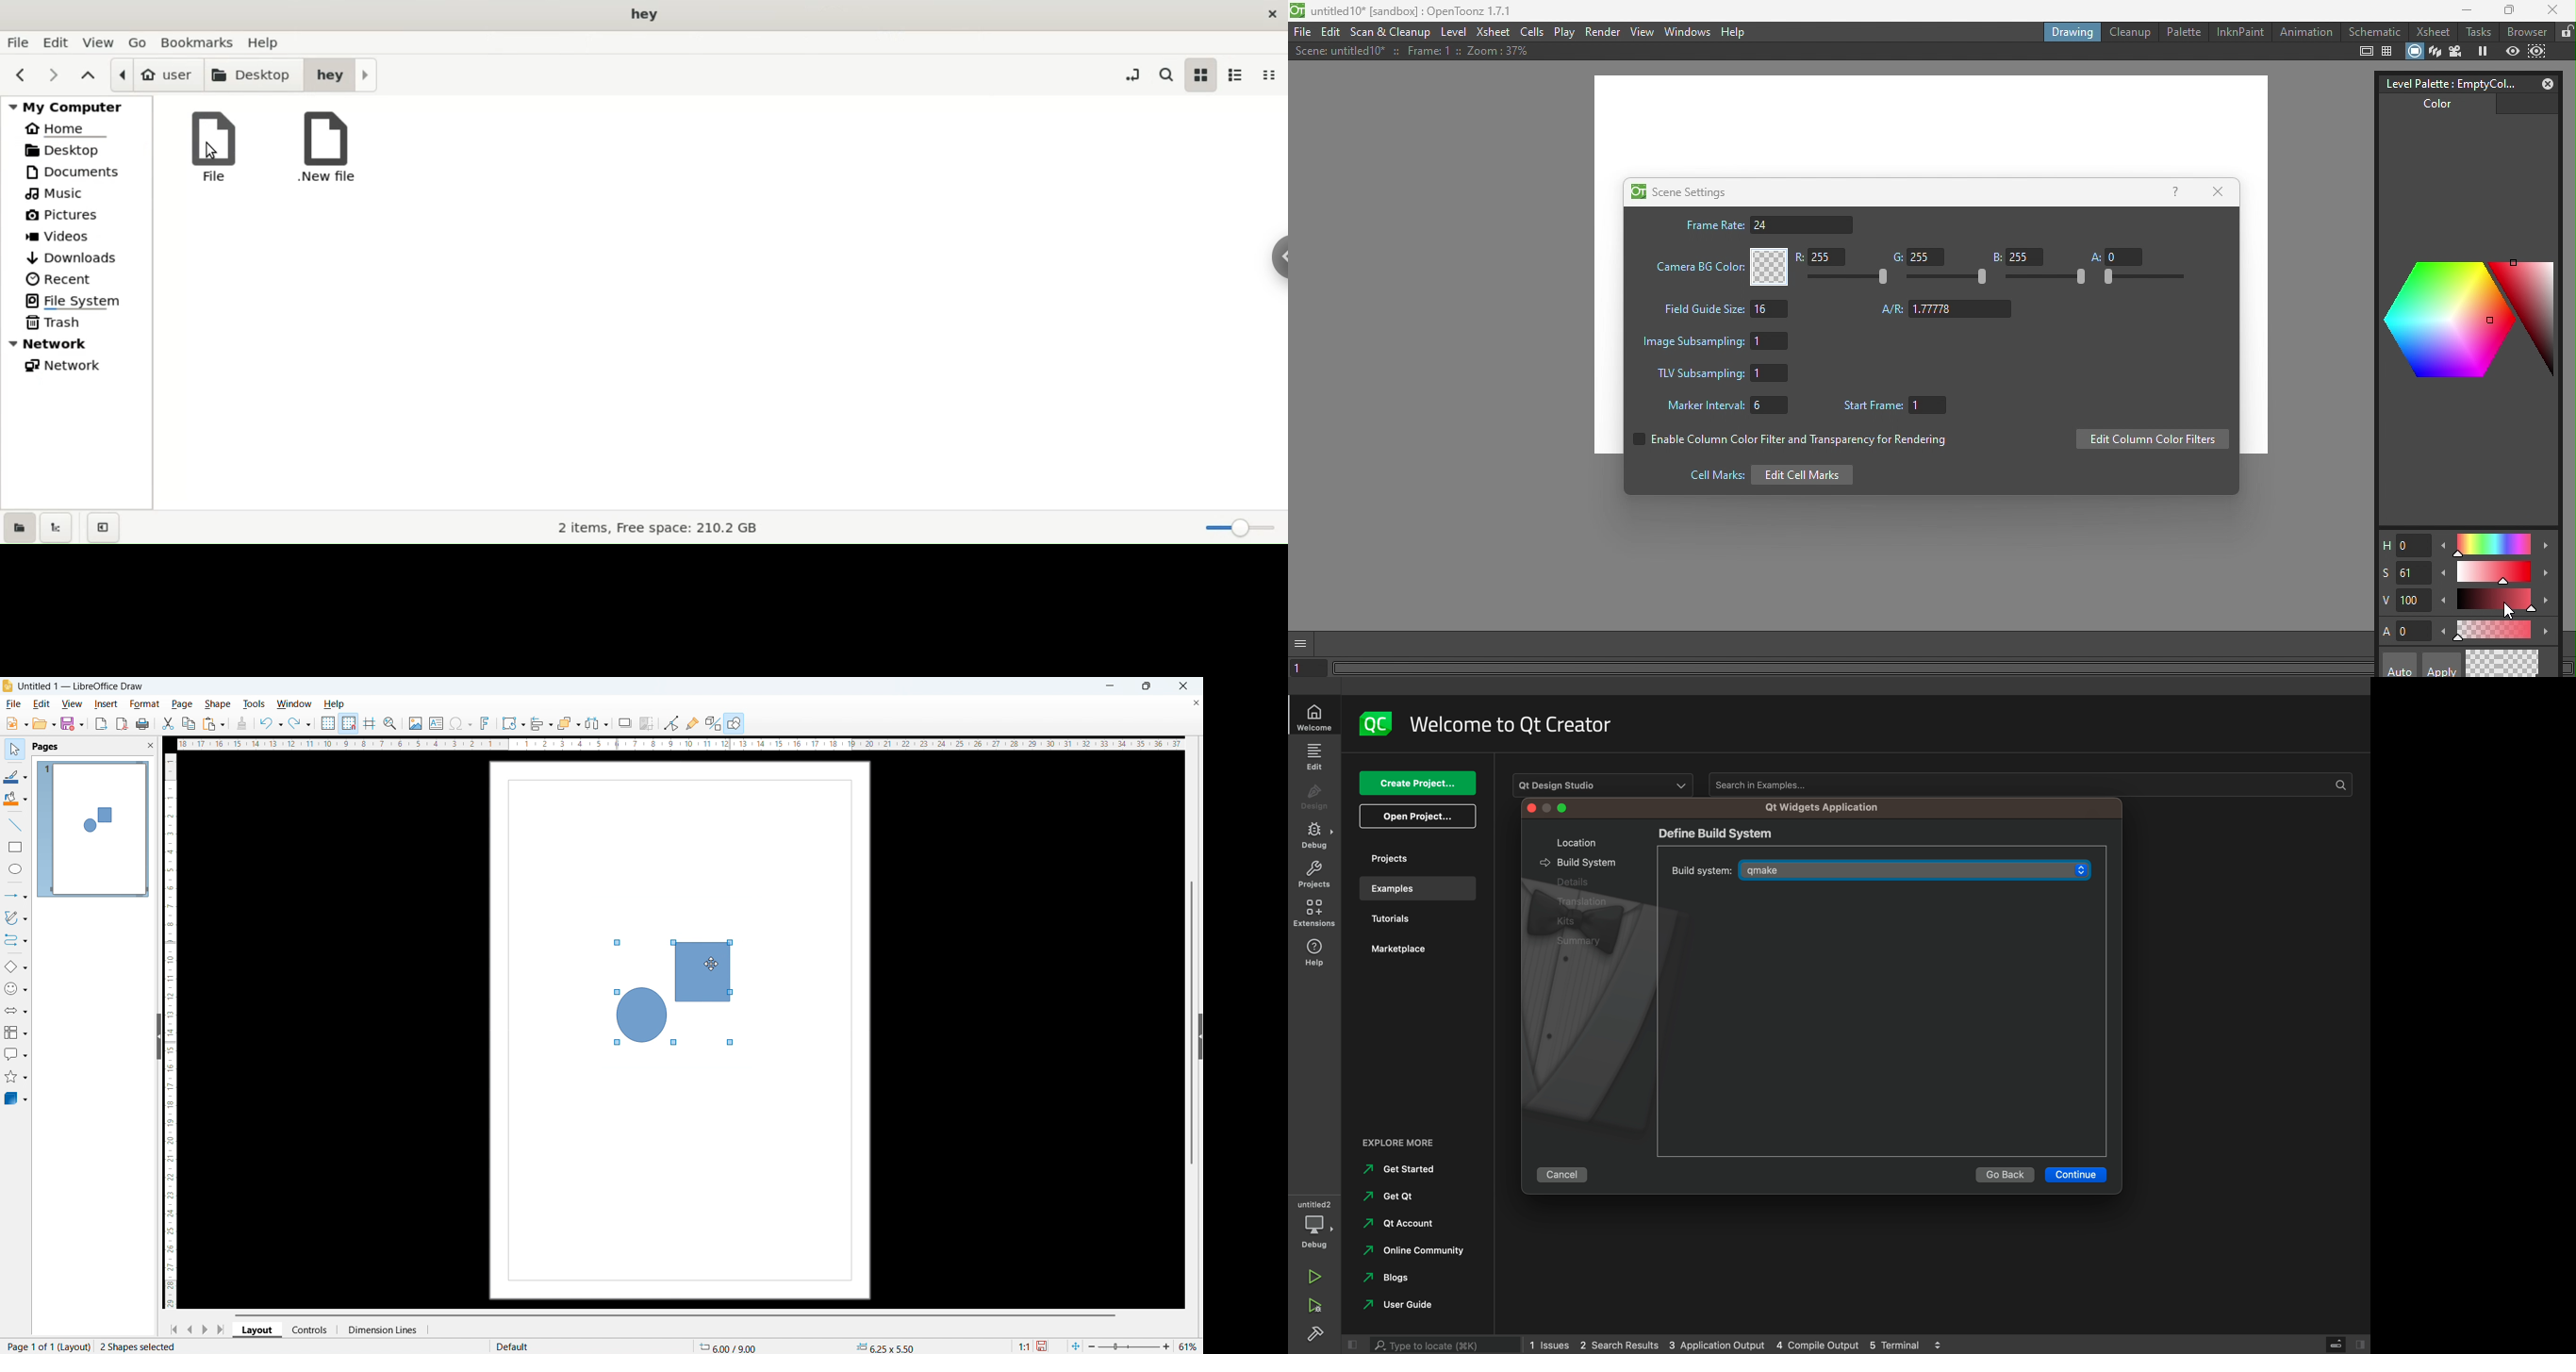 The height and width of the screenshot is (1372, 2576). Describe the element at coordinates (1519, 724) in the screenshot. I see `welcome to qt creator` at that location.